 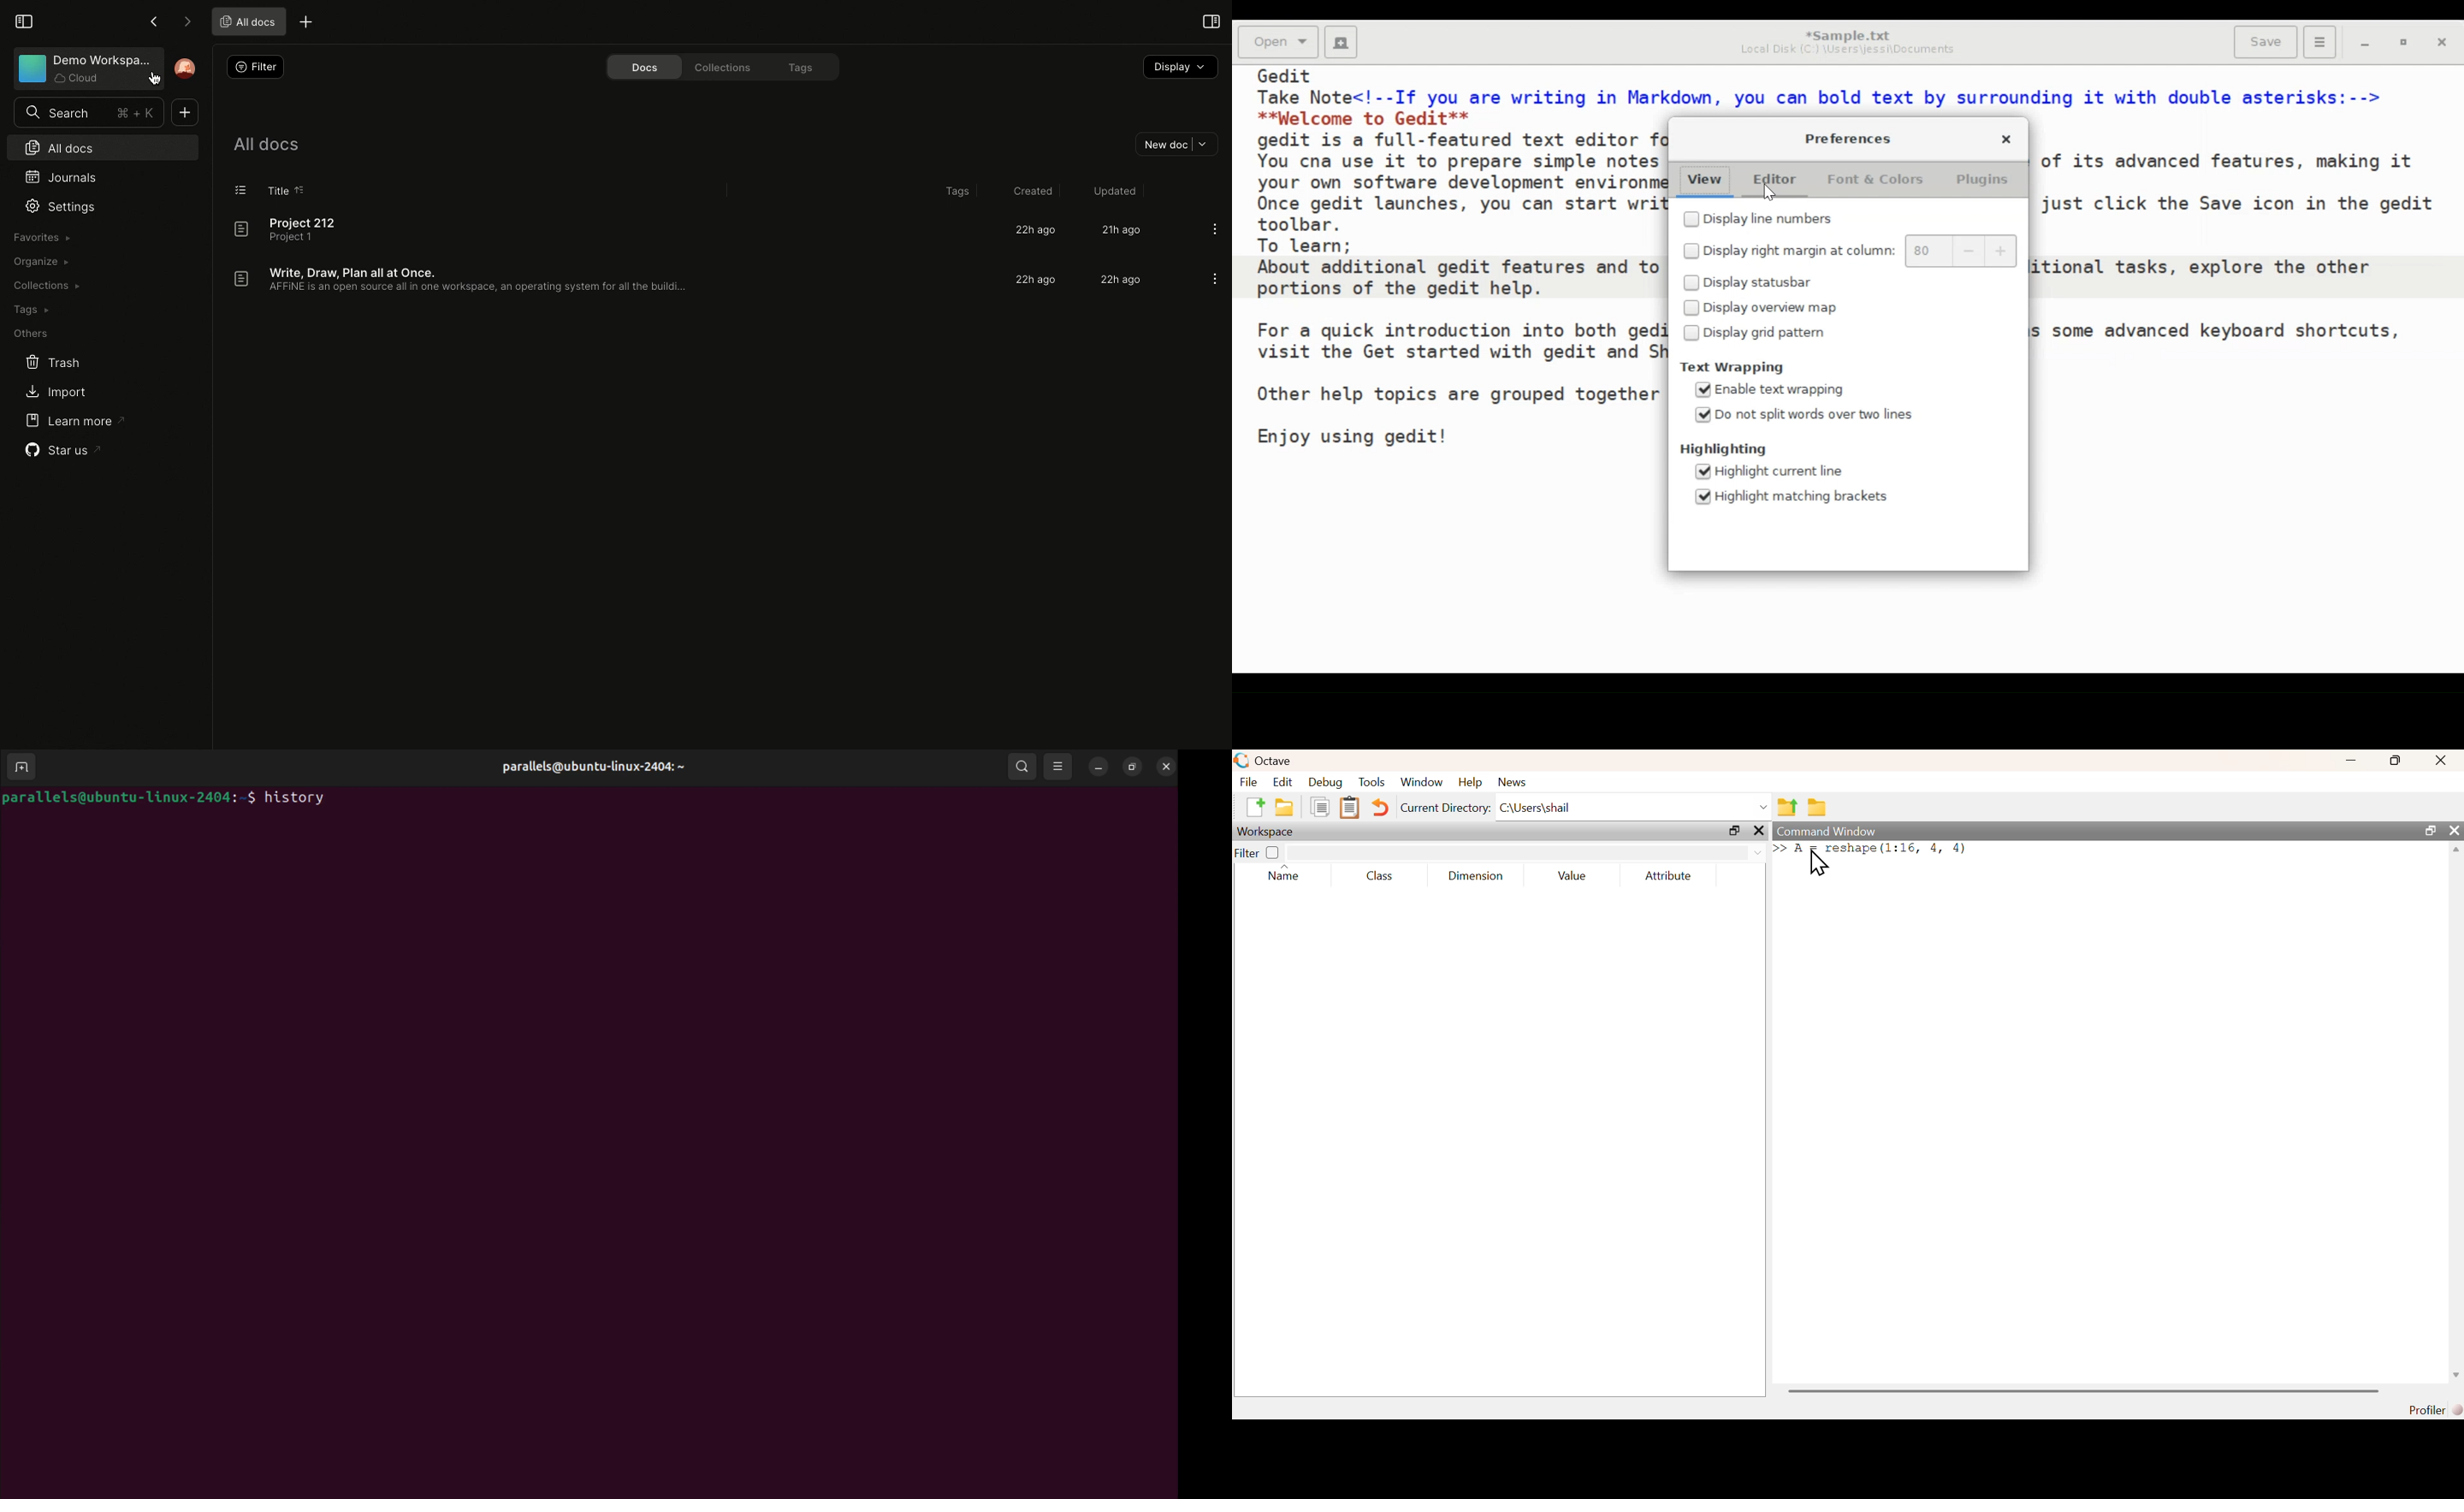 I want to click on new script, so click(x=1253, y=806).